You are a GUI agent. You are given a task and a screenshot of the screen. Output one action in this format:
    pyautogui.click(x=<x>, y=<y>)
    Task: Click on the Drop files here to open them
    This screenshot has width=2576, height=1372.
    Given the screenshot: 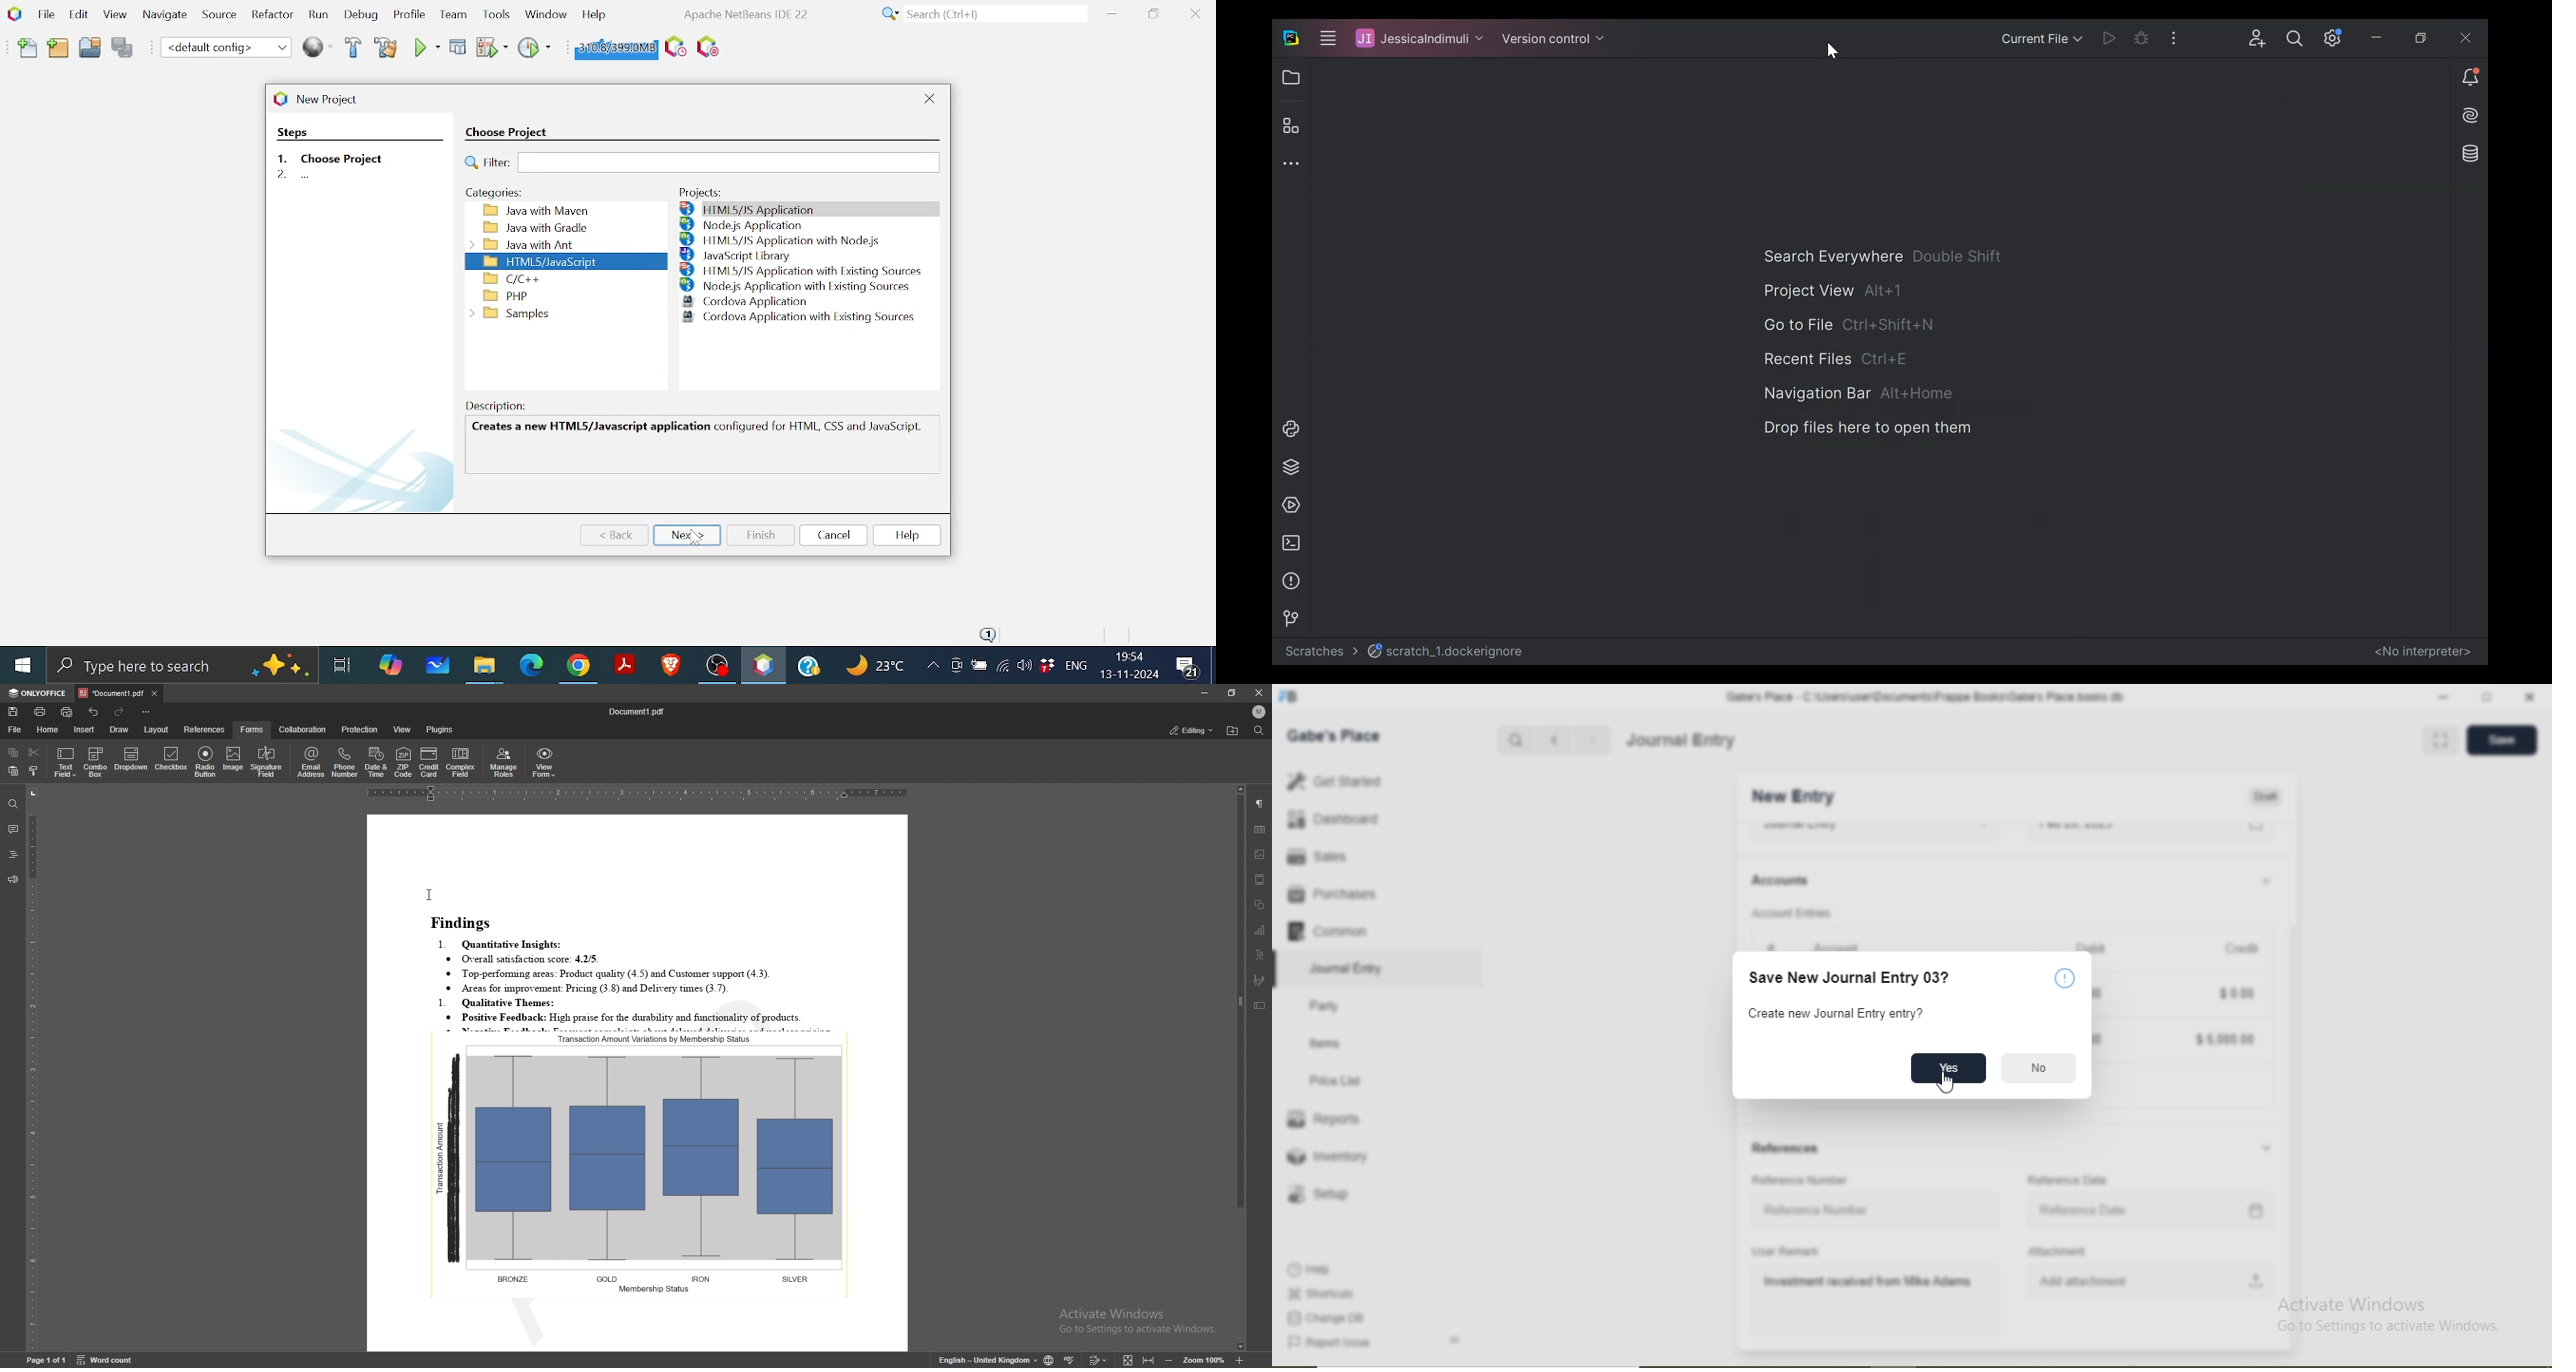 What is the action you would take?
    pyautogui.click(x=1865, y=428)
    